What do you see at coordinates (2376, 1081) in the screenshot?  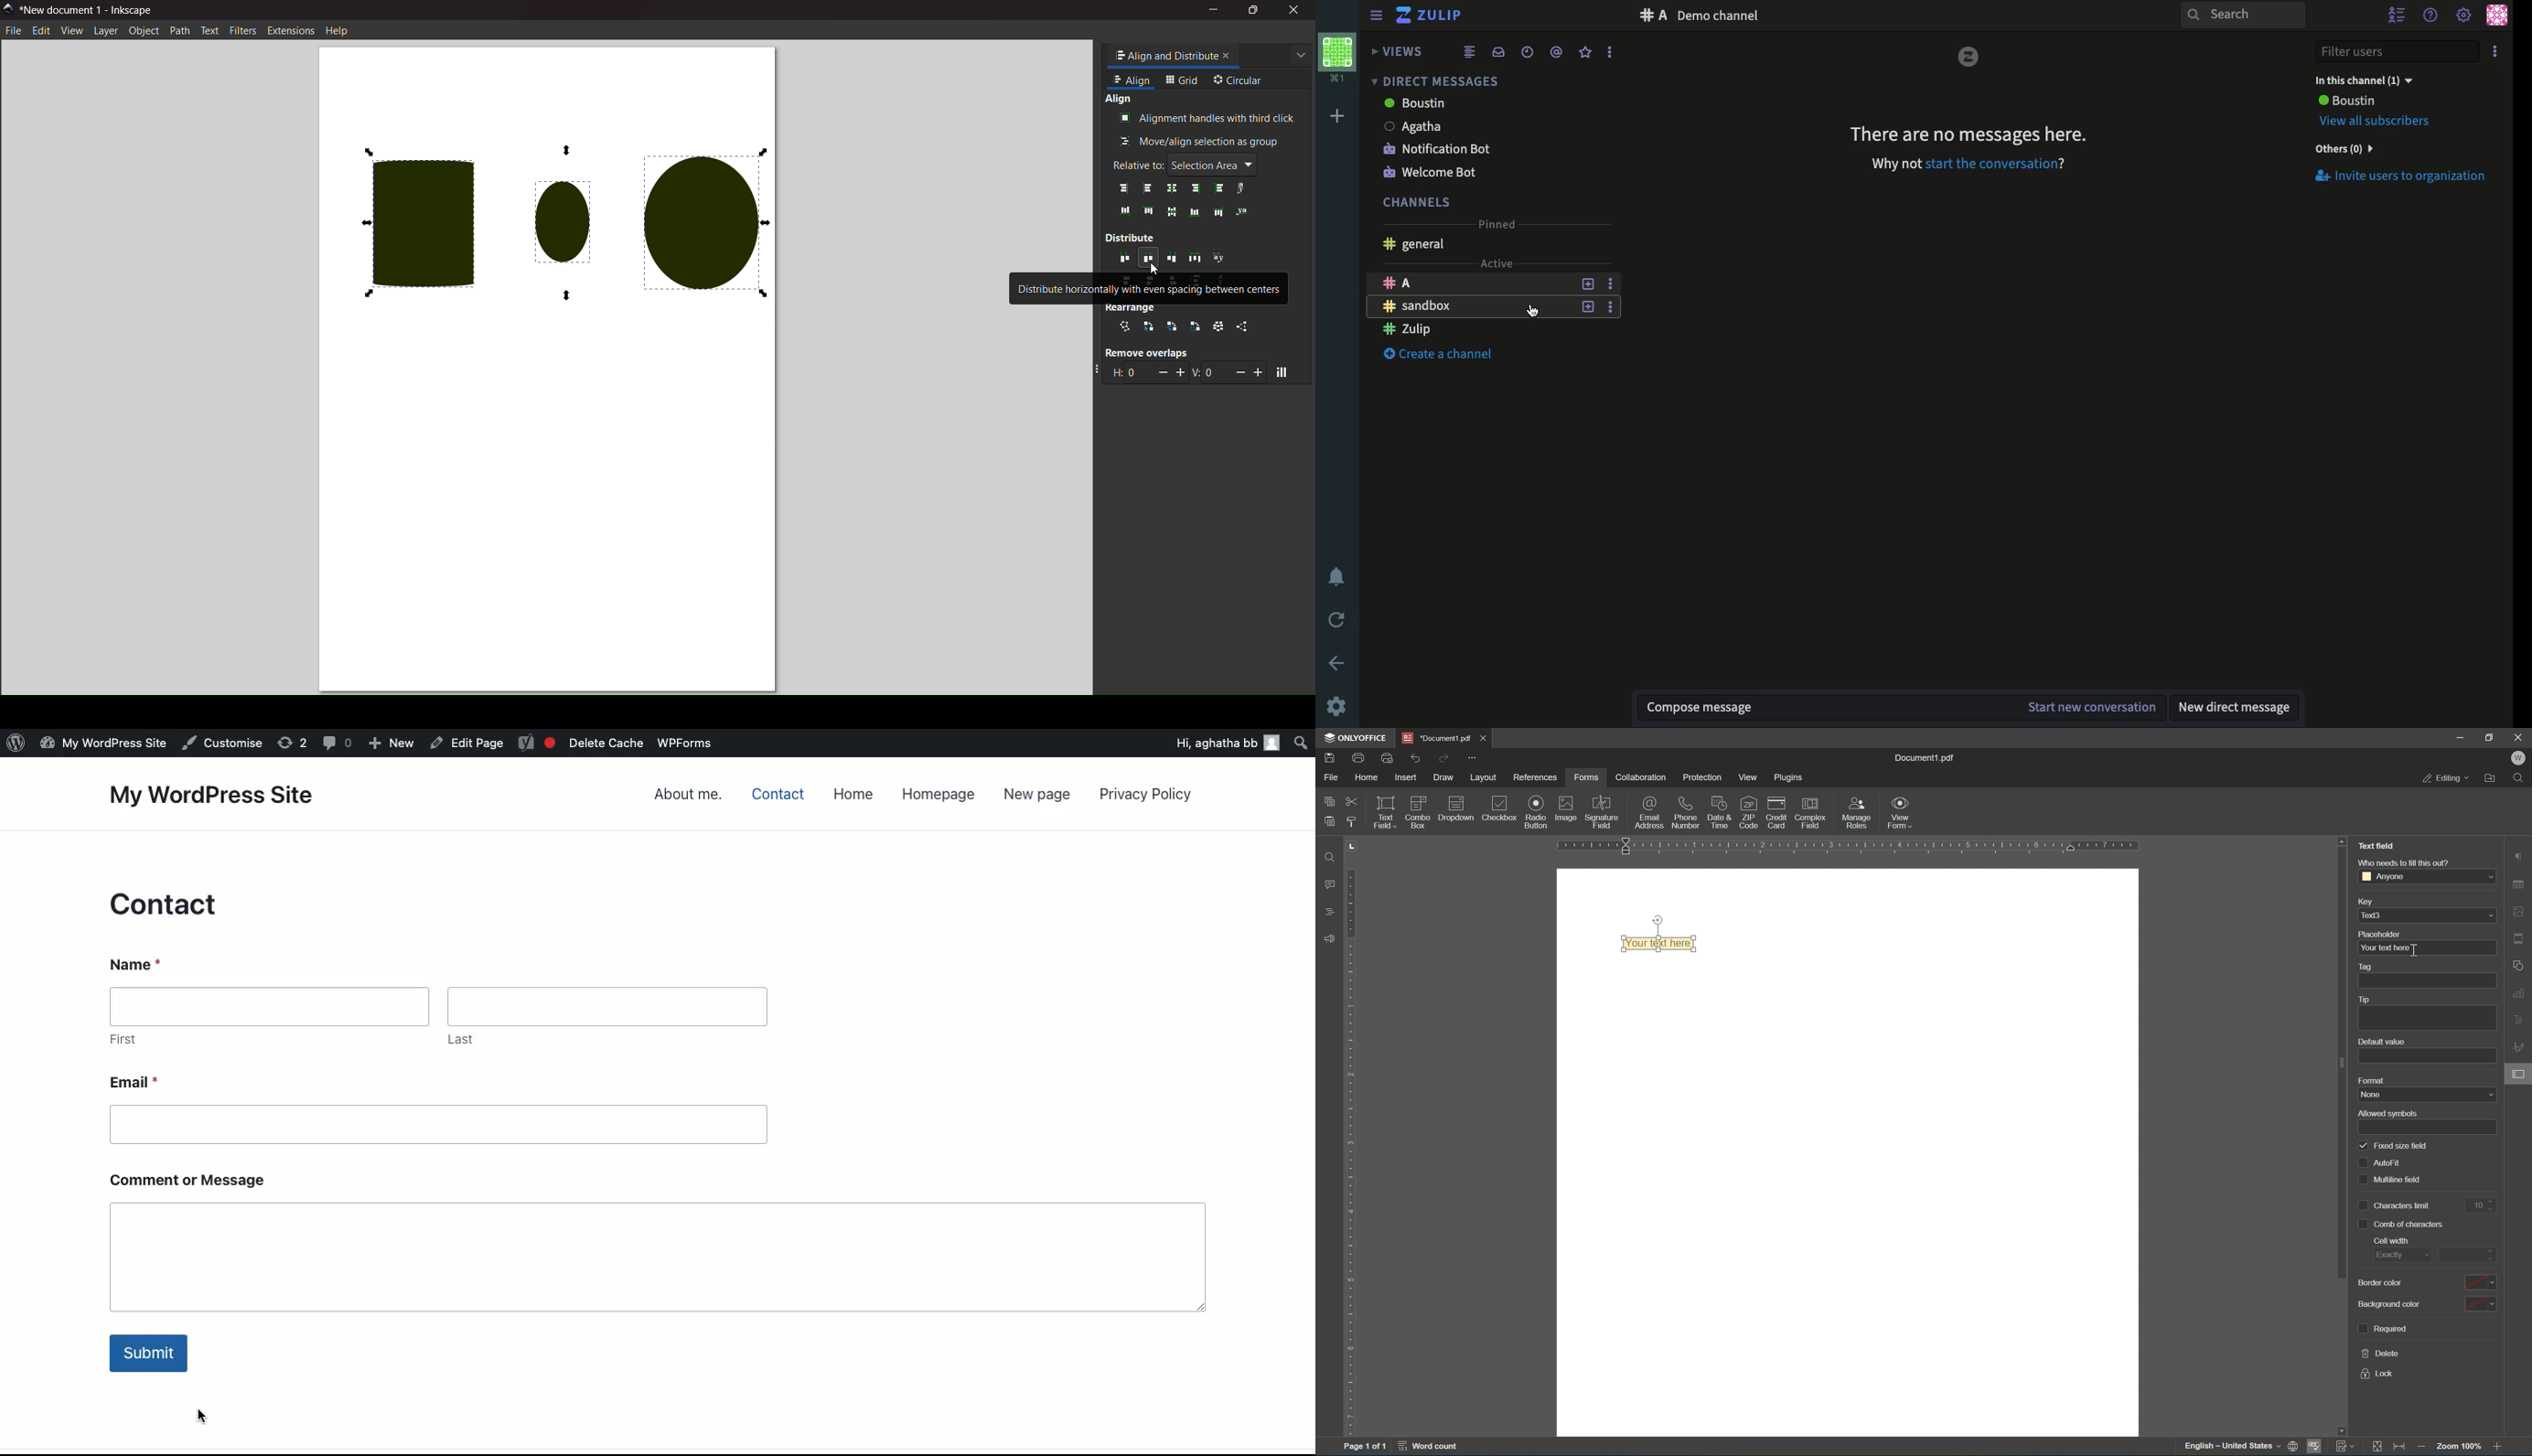 I see `format` at bounding box center [2376, 1081].